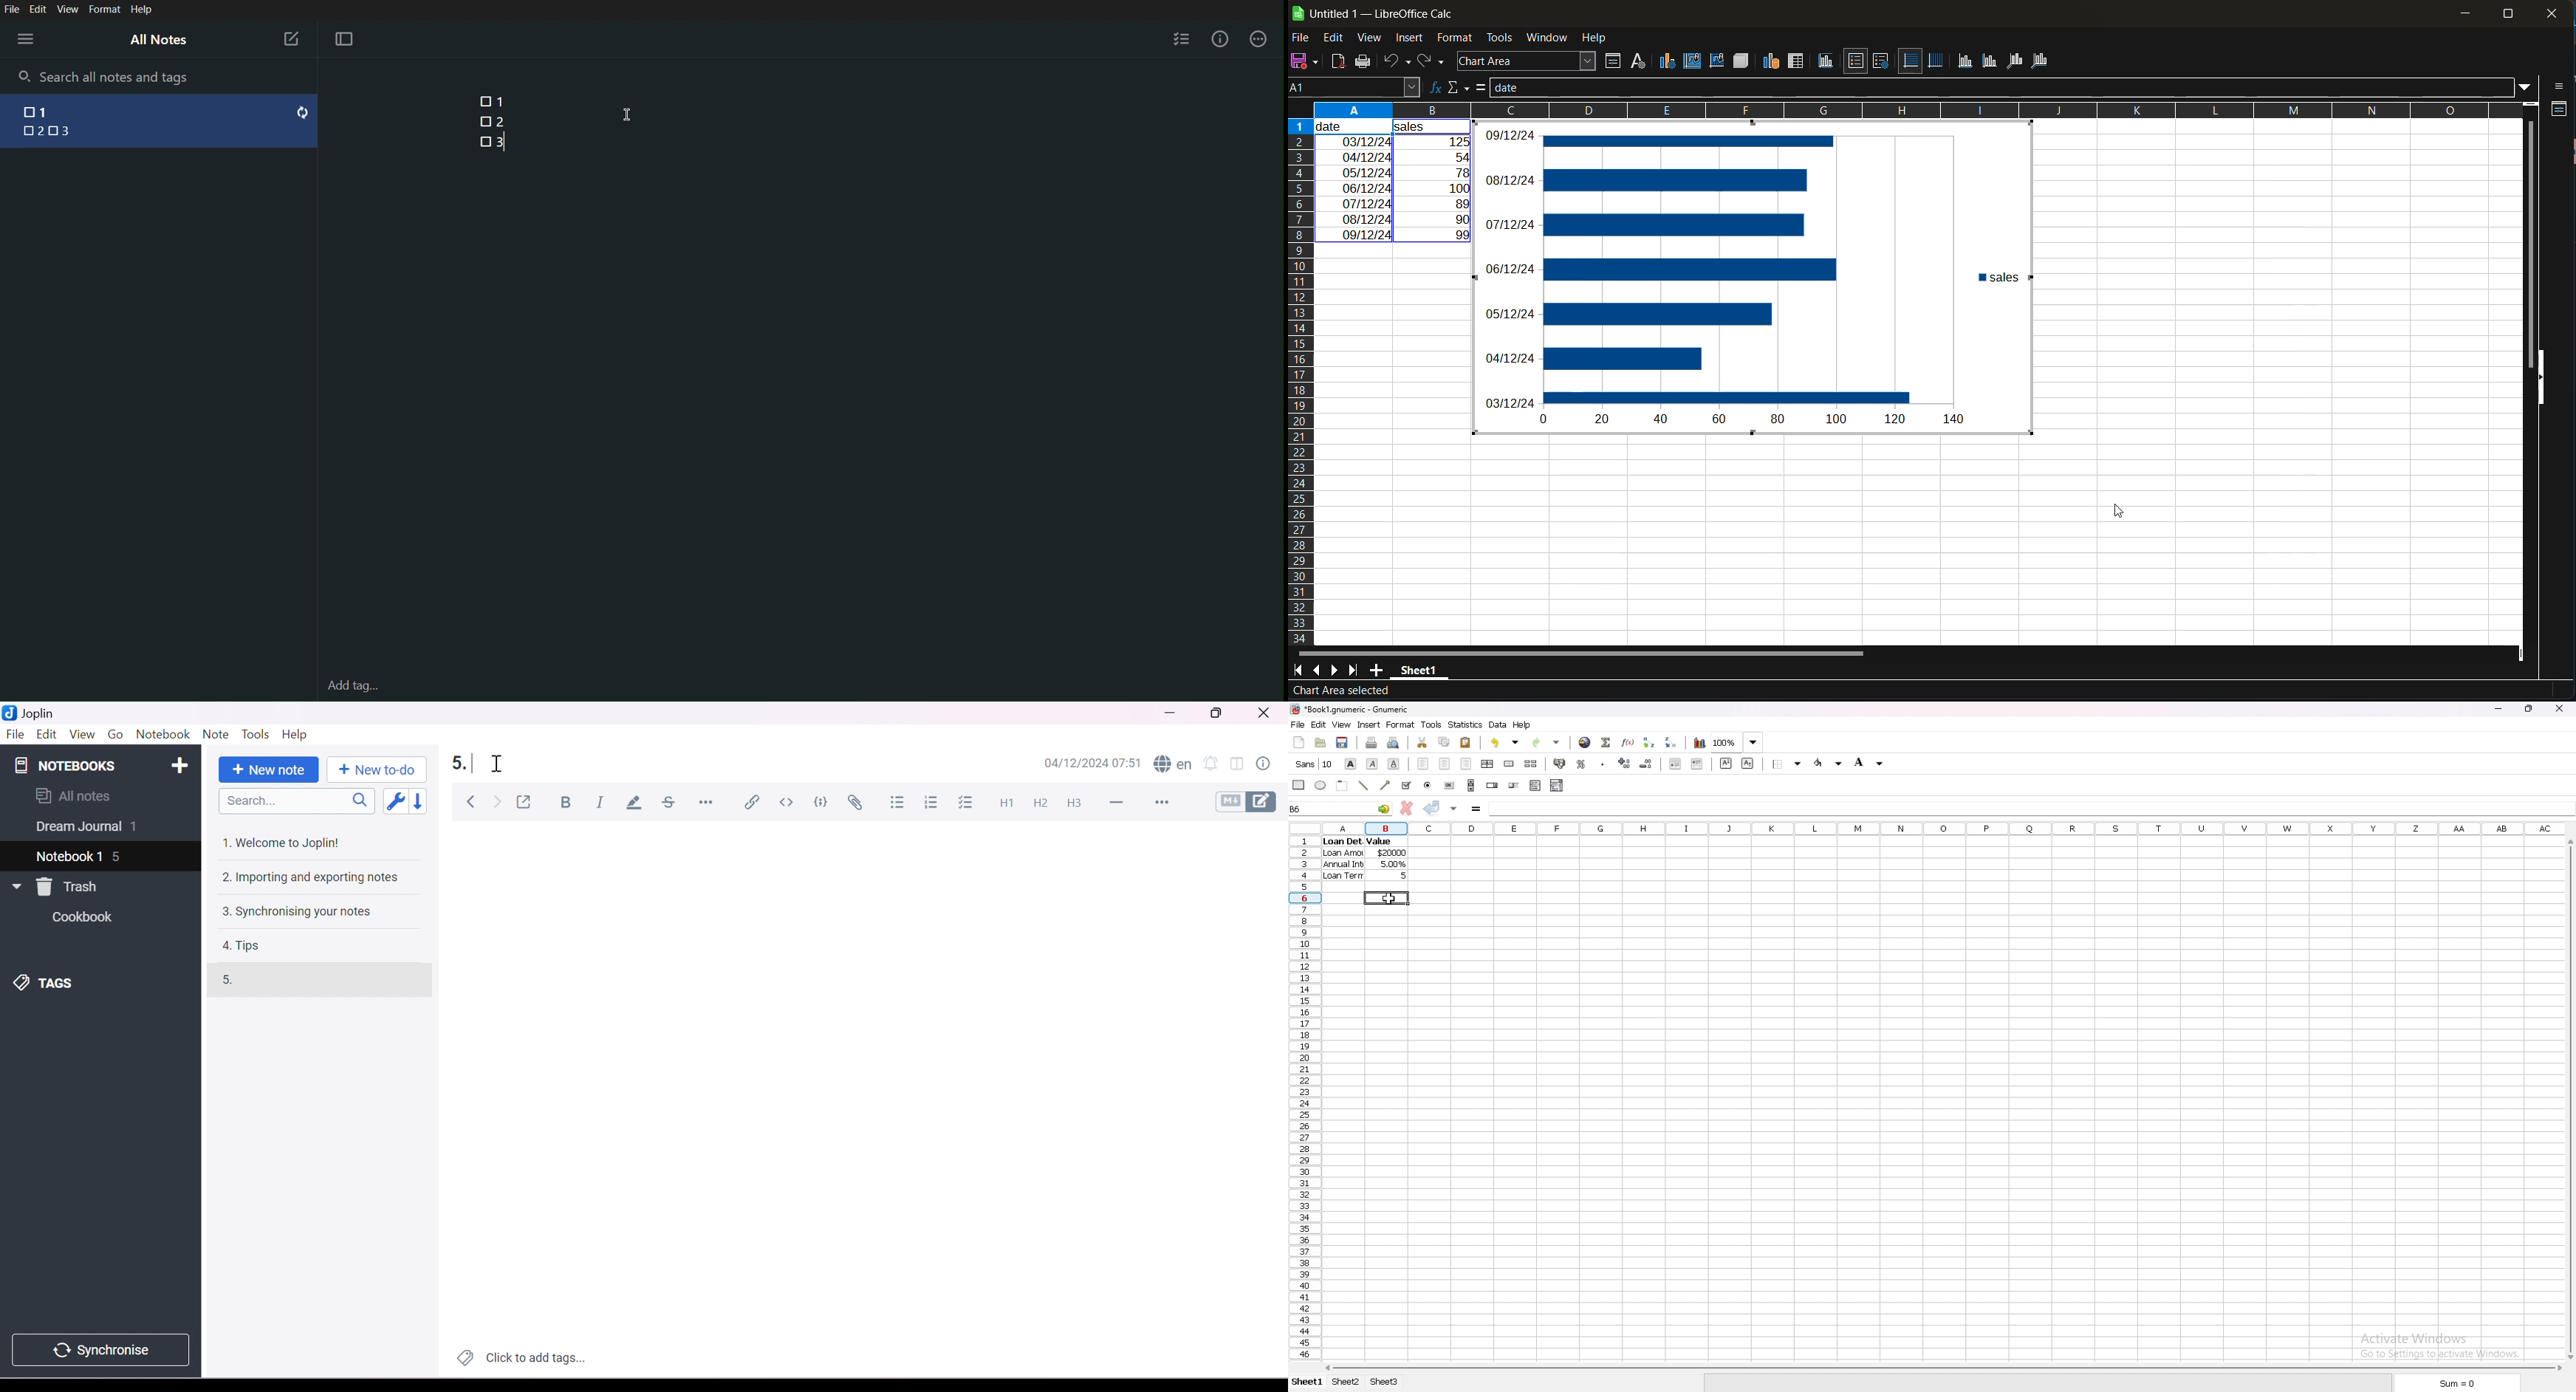  I want to click on merge cells, so click(1509, 763).